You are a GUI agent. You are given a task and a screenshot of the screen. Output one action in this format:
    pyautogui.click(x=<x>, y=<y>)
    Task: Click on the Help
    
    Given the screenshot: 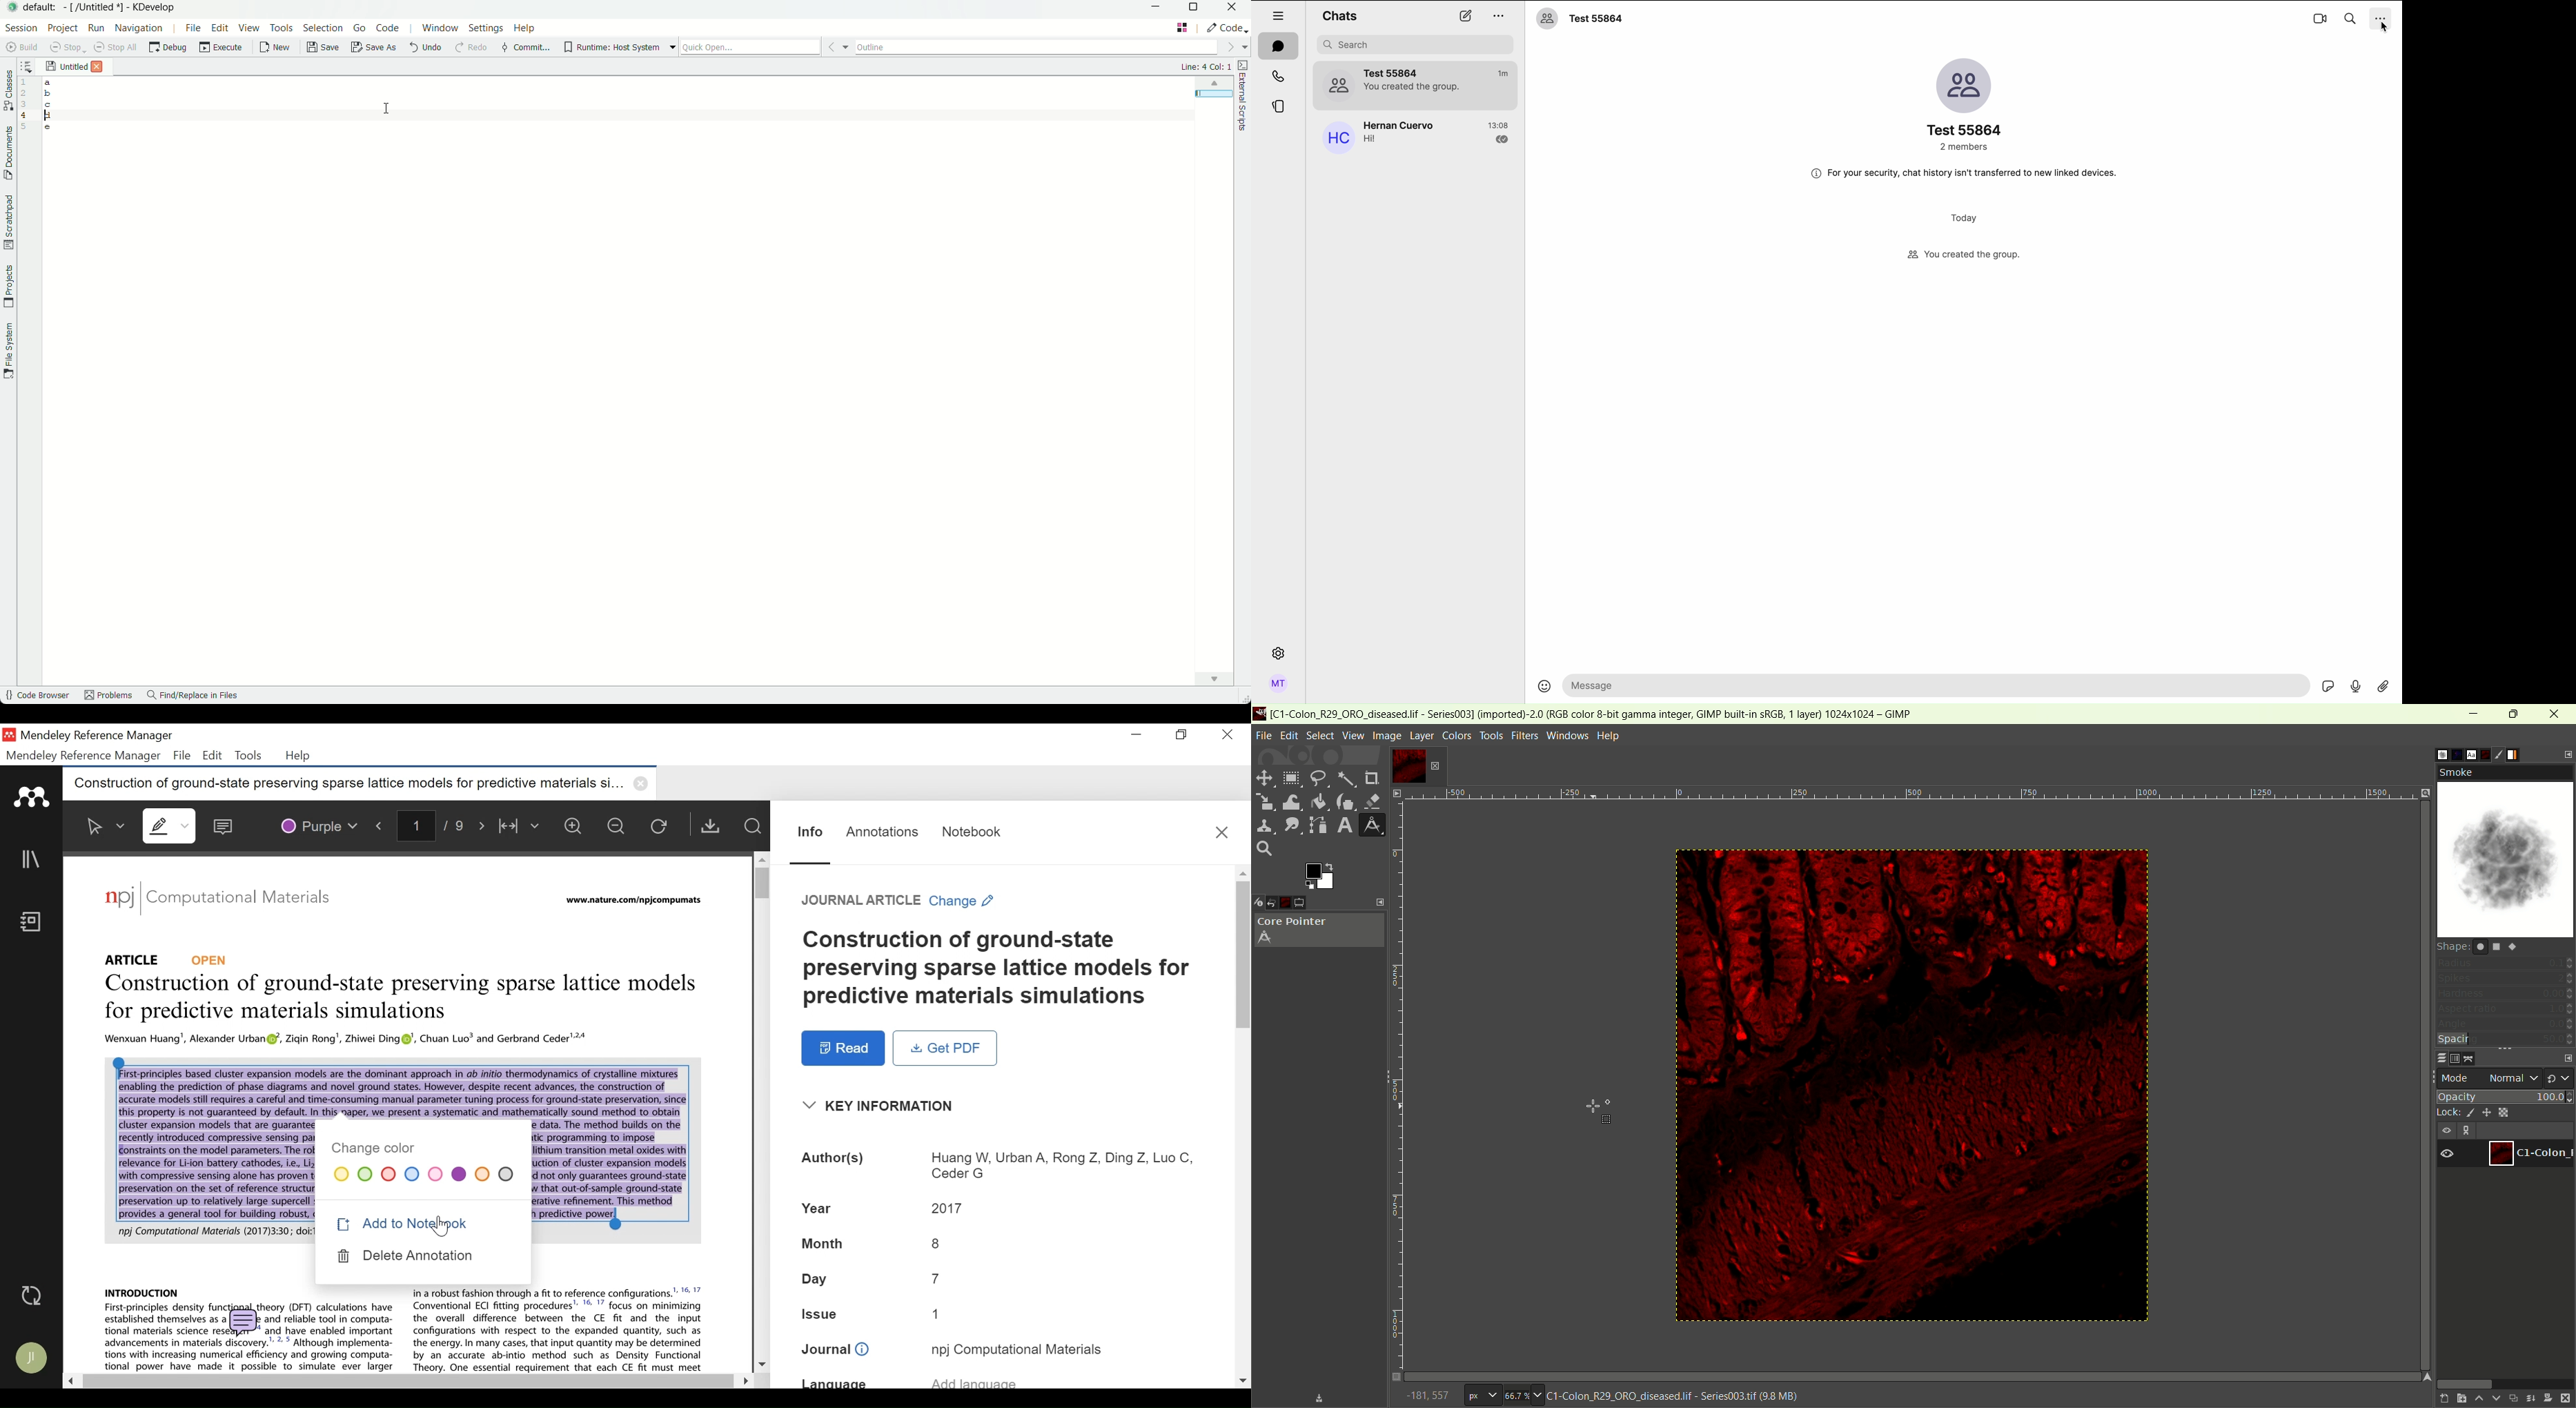 What is the action you would take?
    pyautogui.click(x=299, y=756)
    